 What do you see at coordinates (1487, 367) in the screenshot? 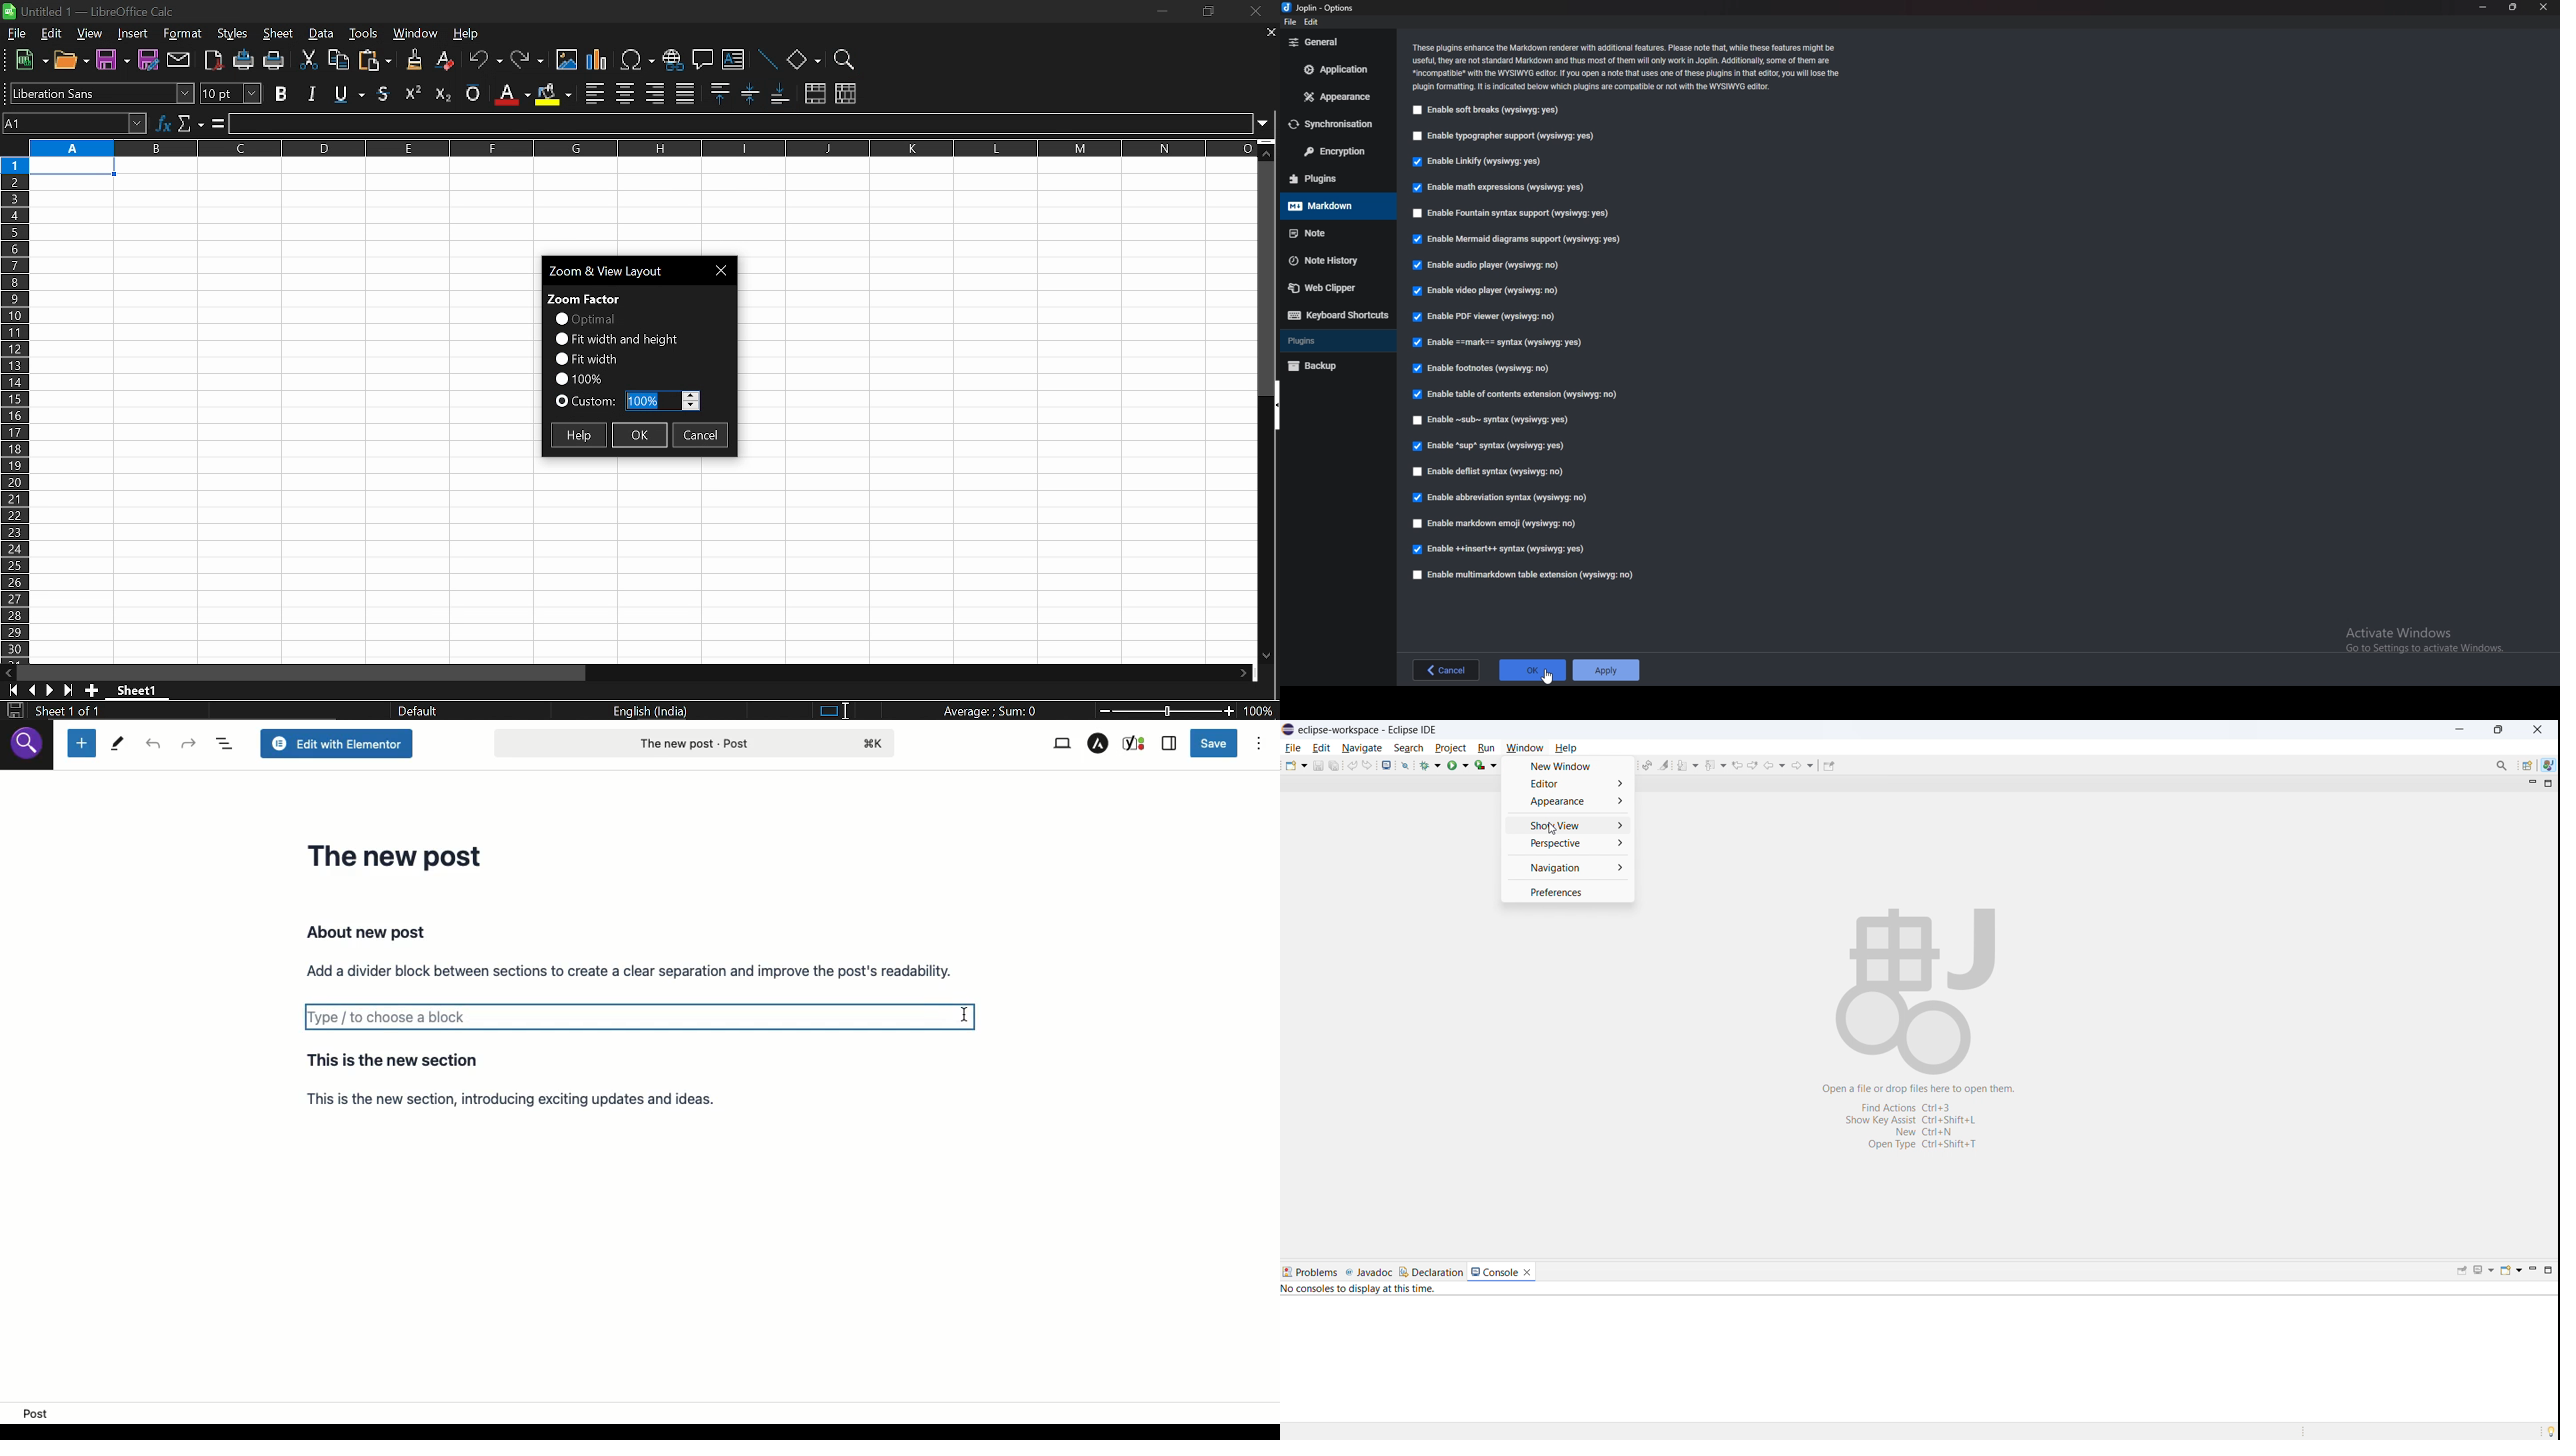
I see `Enable footnotes (wysiwyg: no)` at bounding box center [1487, 367].